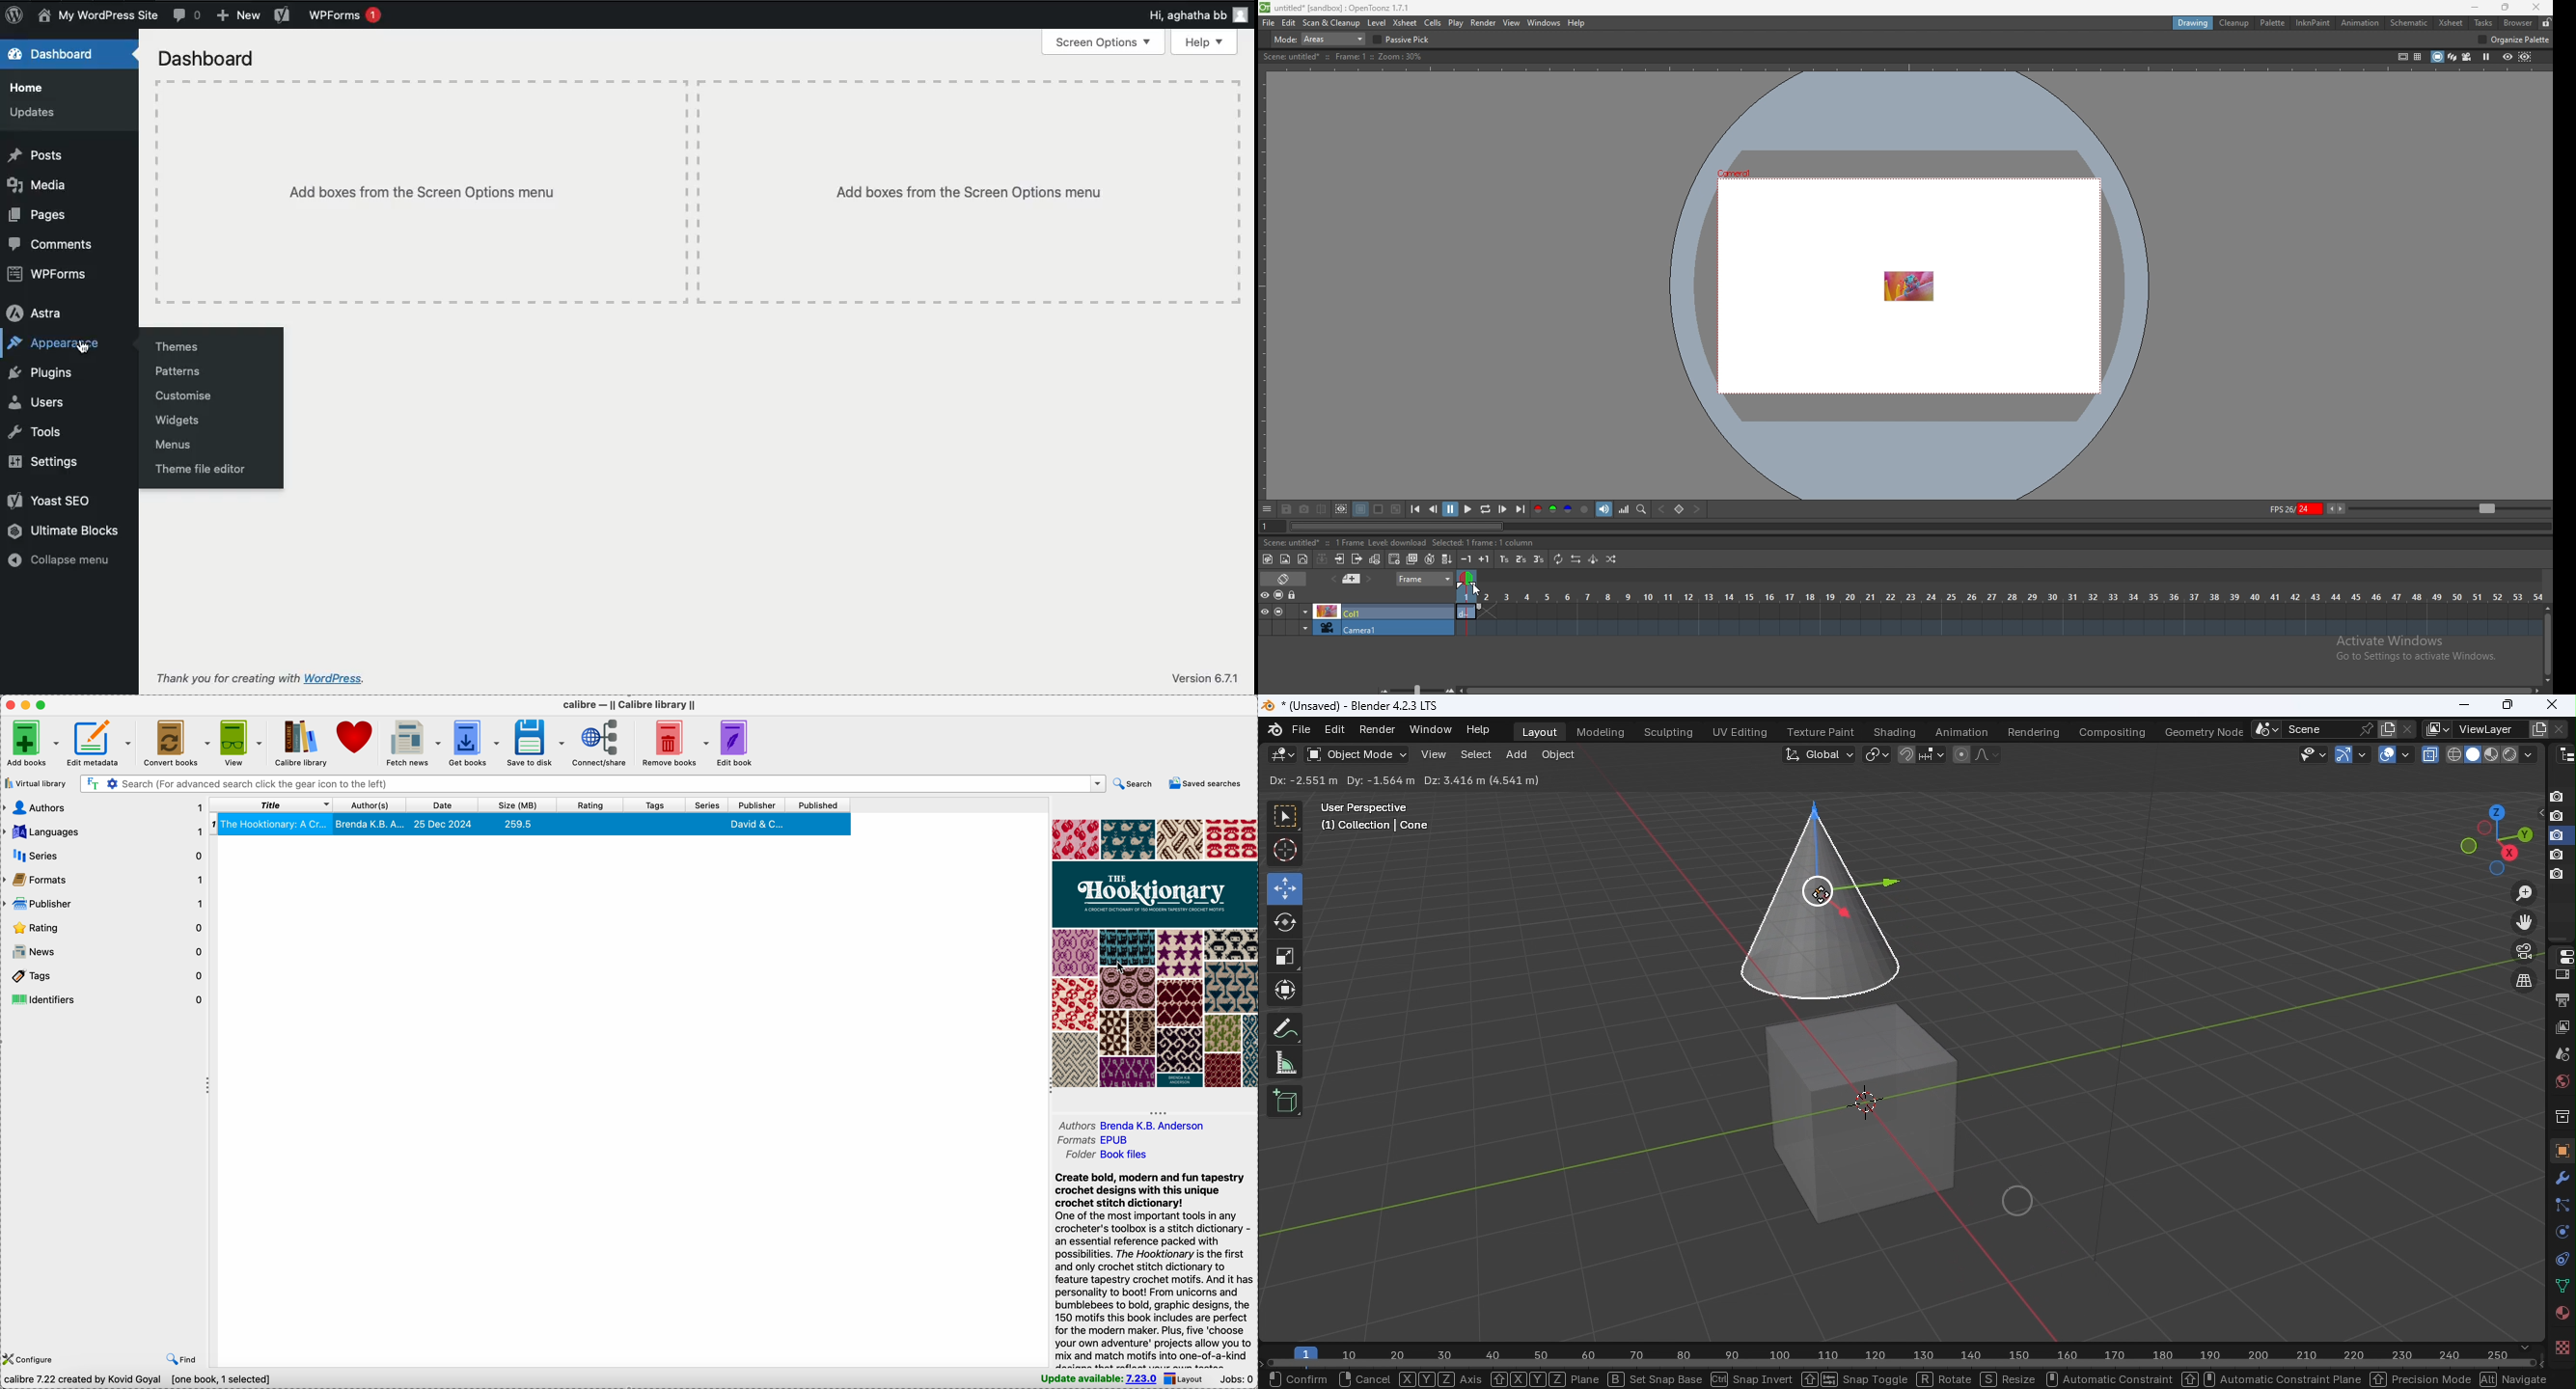 The height and width of the screenshot is (1400, 2576). I want to click on cursor, so click(1115, 966).